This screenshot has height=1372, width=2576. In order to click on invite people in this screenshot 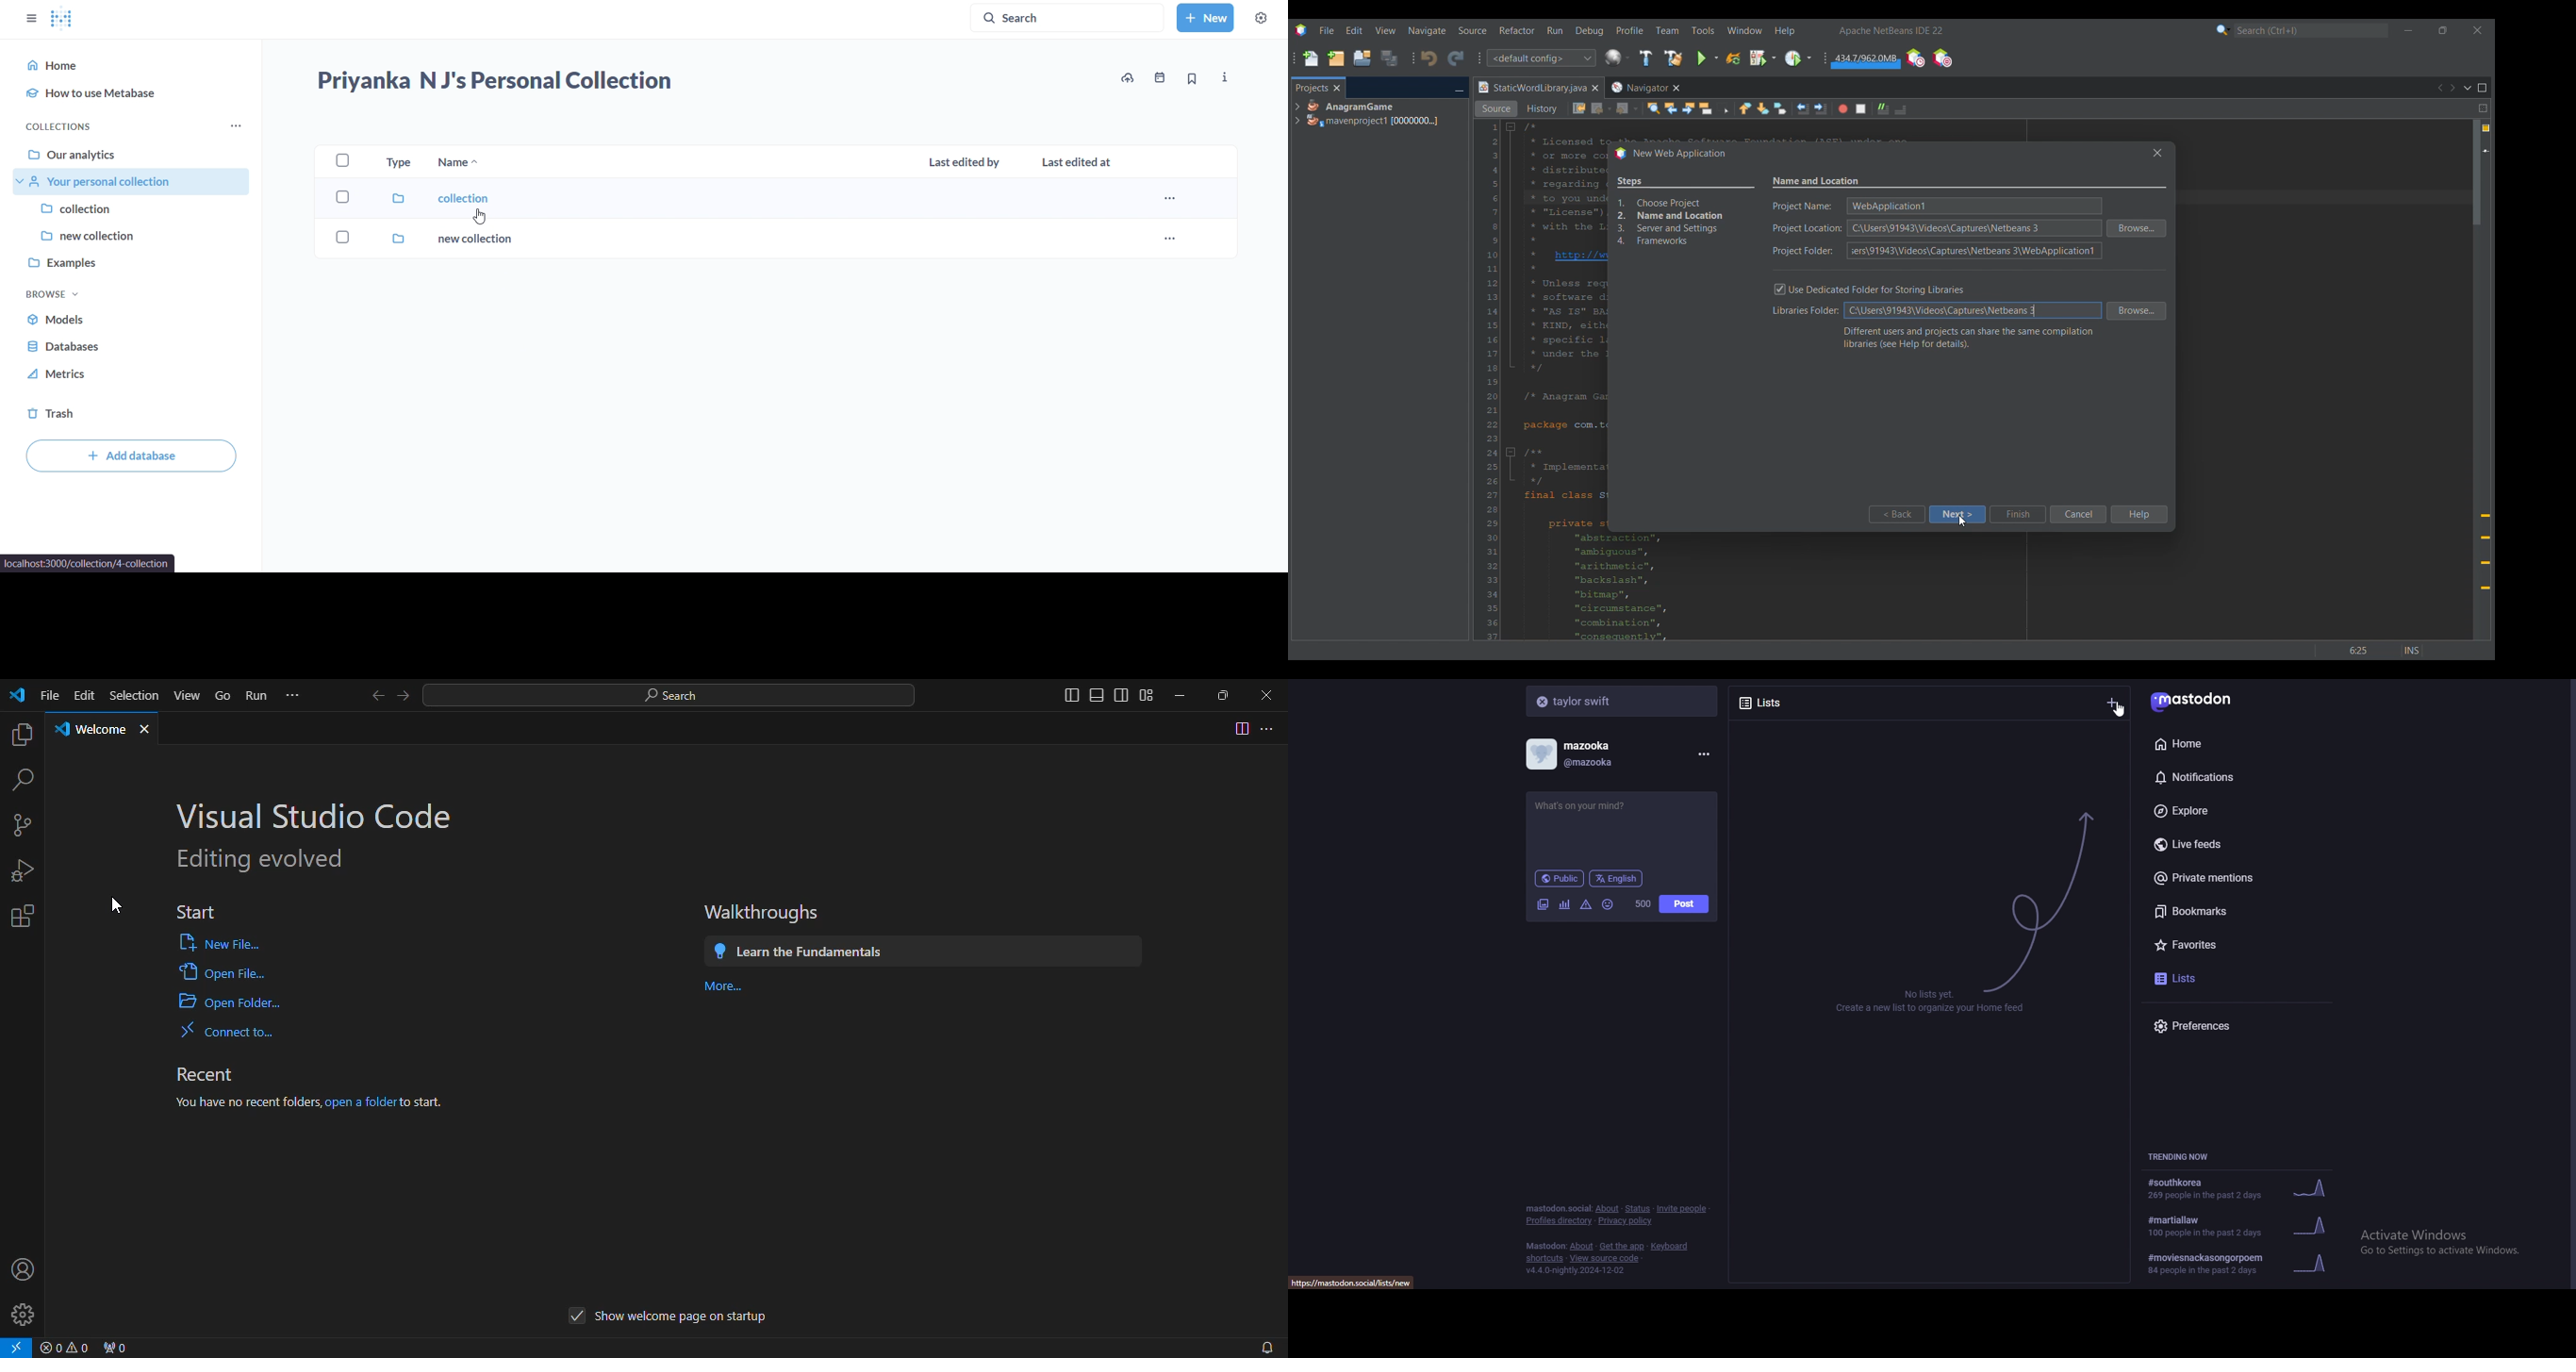, I will do `click(1682, 1208)`.